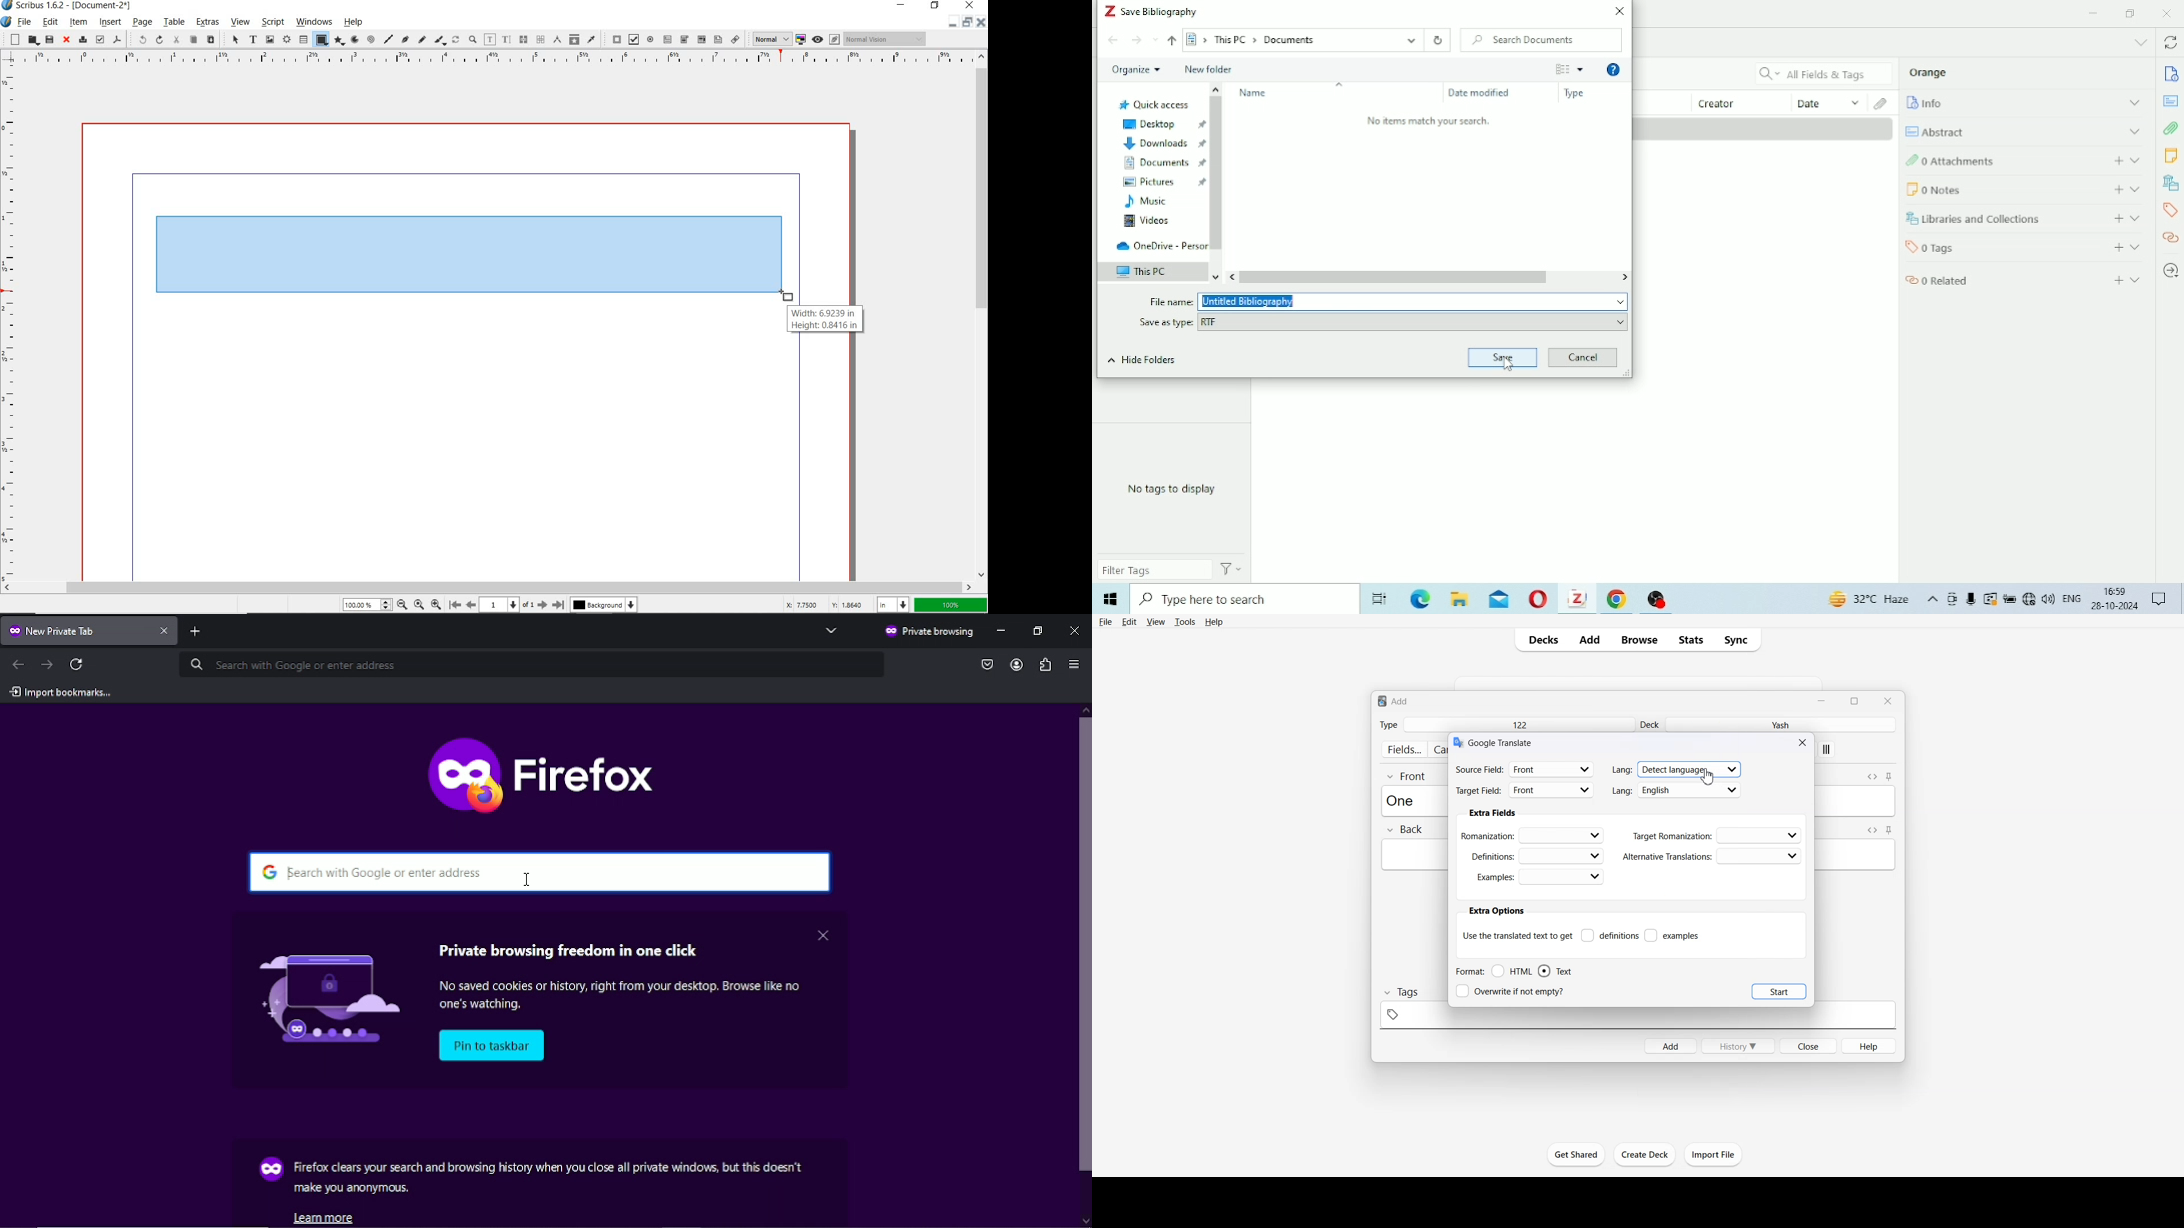 This screenshot has width=2184, height=1232. I want to click on pdf check box, so click(632, 39).